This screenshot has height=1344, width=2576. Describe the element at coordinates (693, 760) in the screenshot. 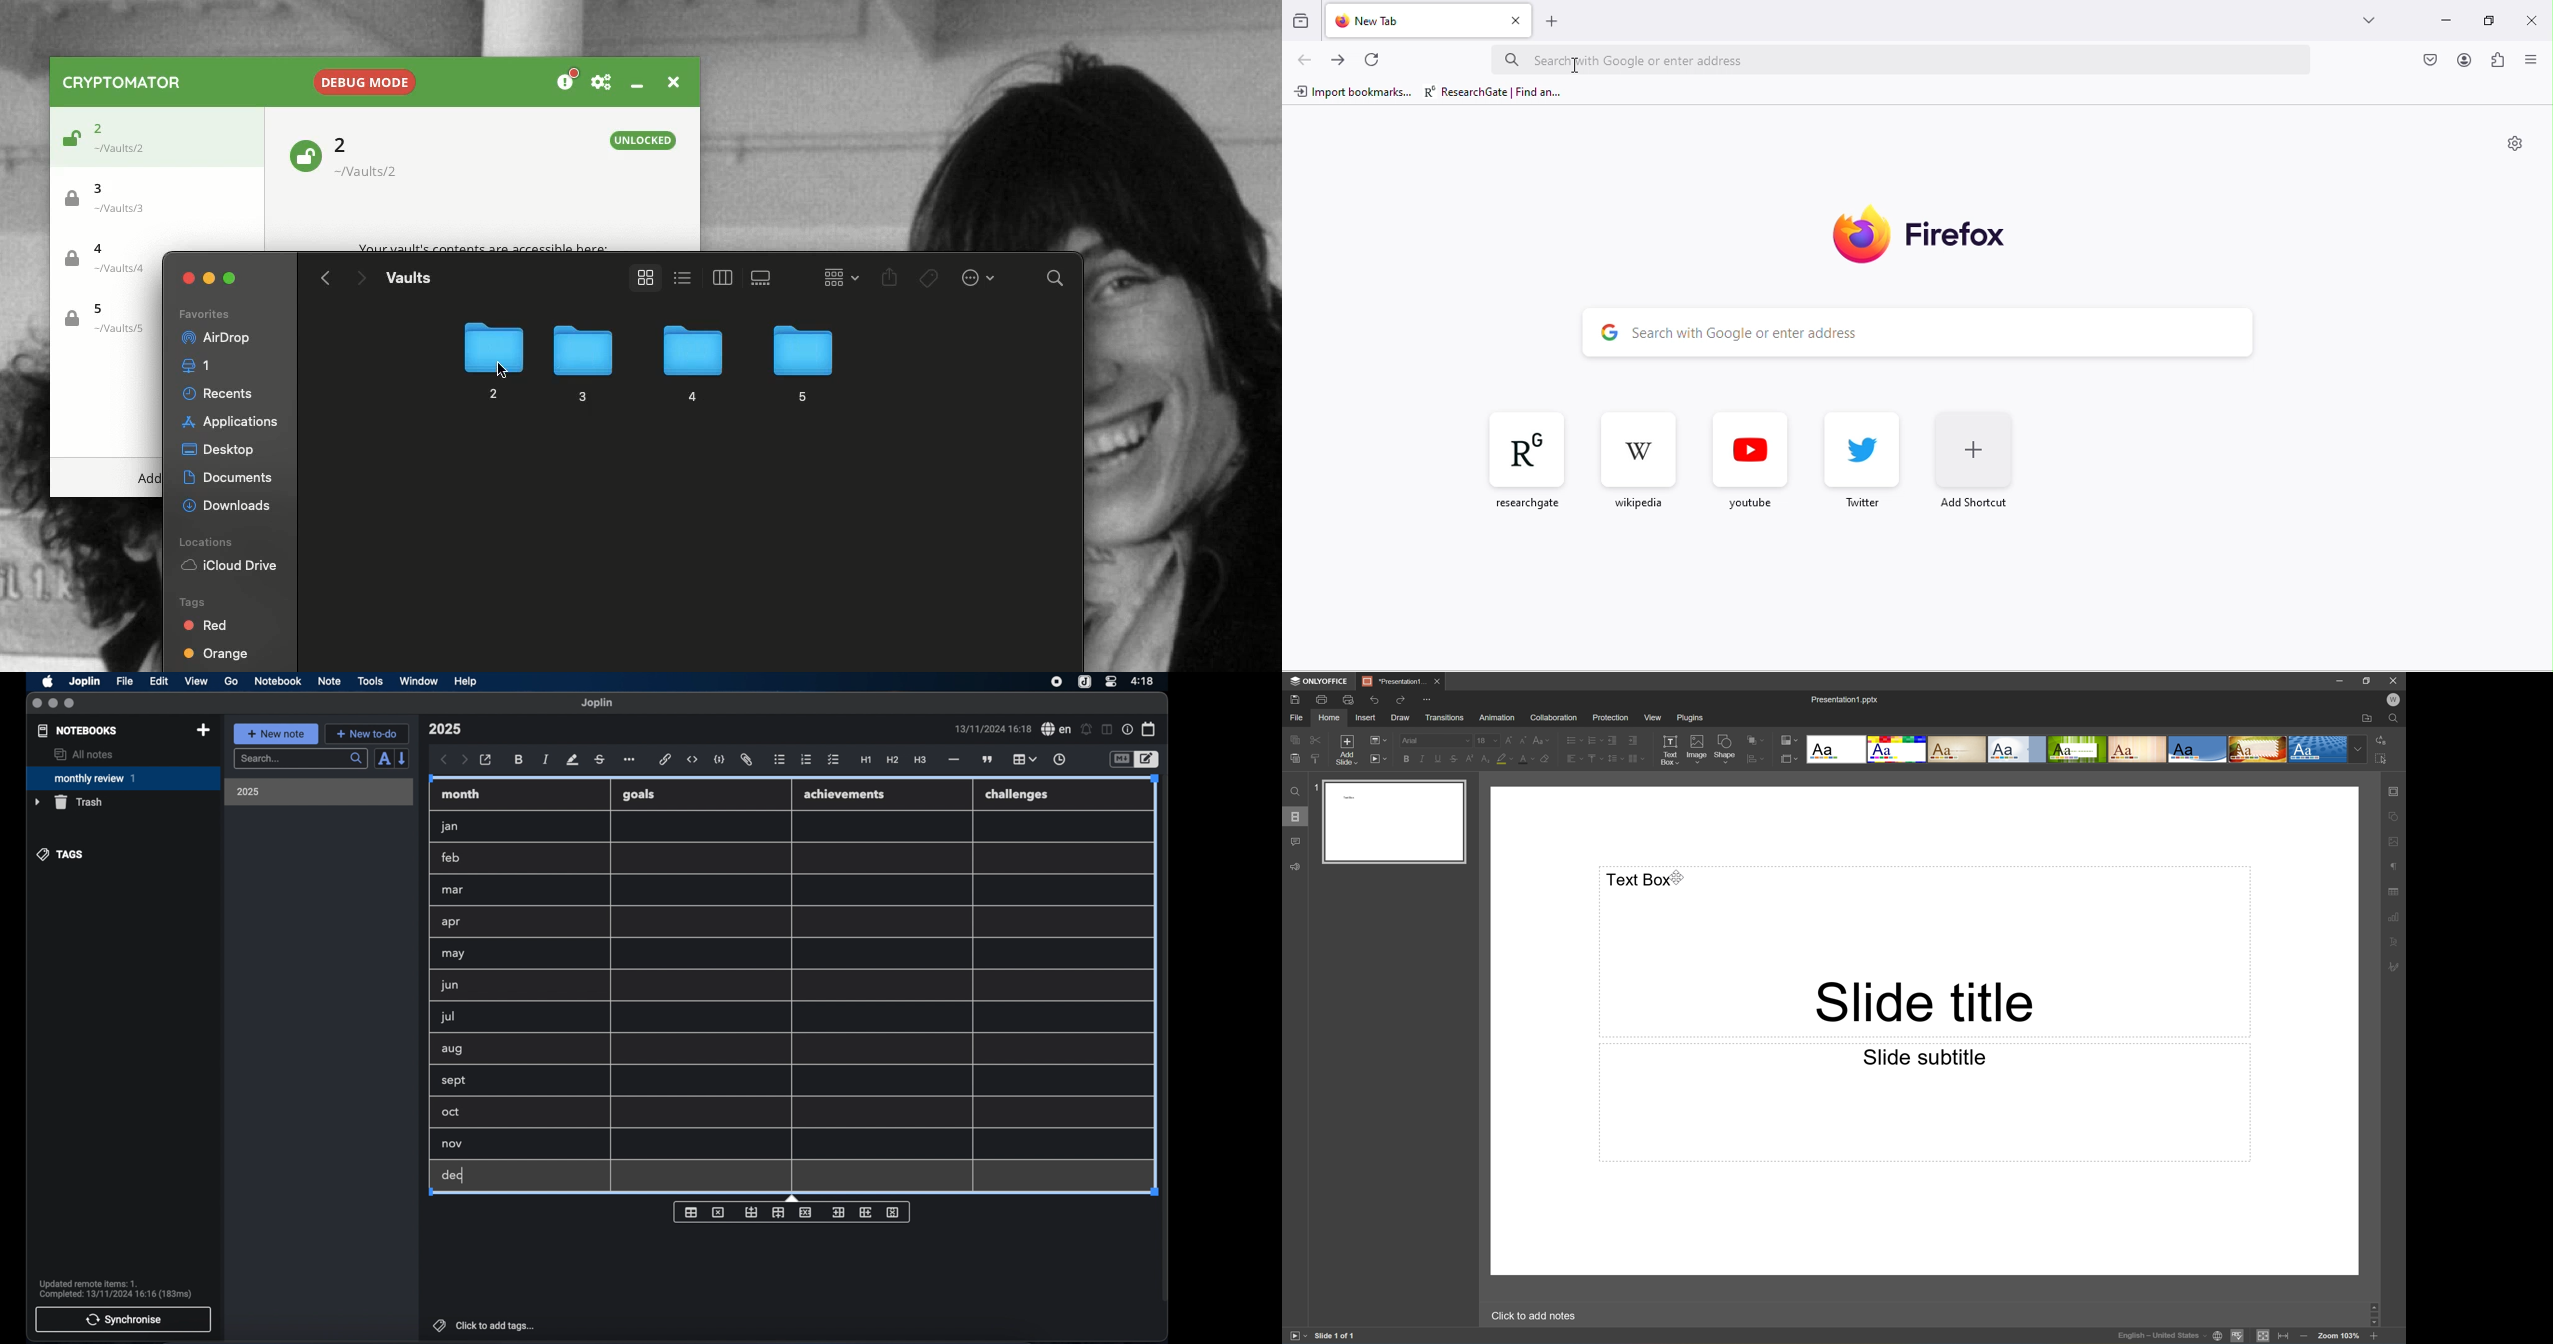

I see `inline code` at that location.